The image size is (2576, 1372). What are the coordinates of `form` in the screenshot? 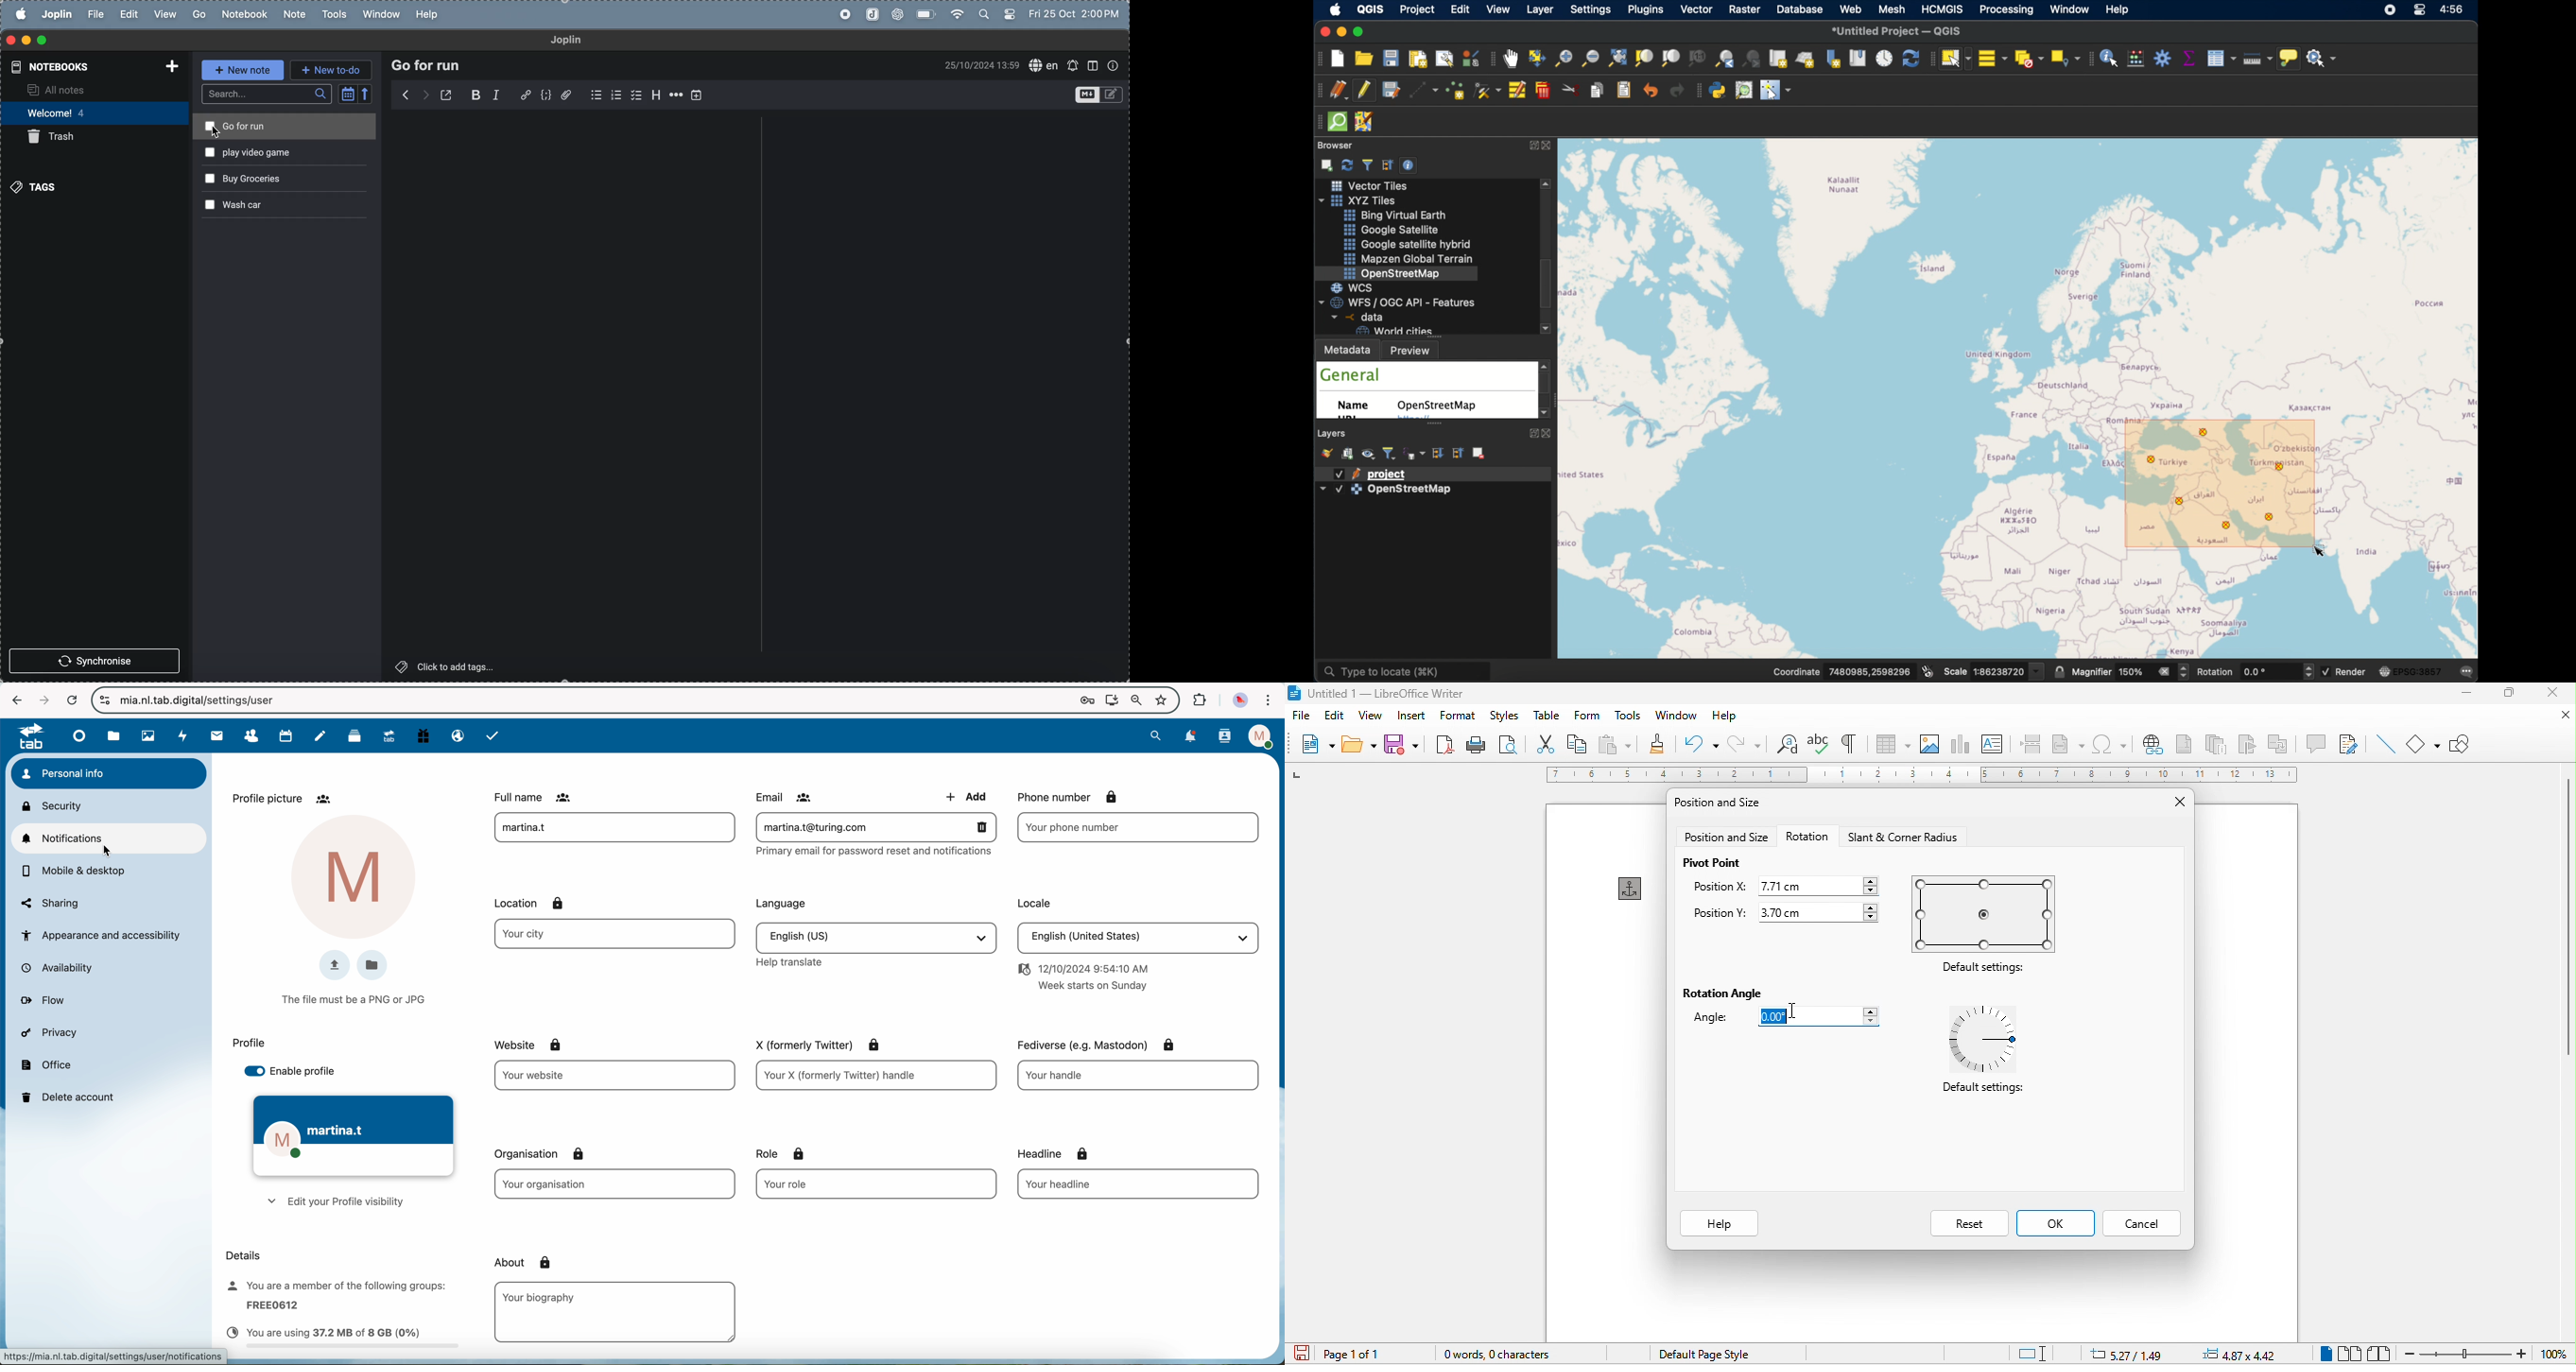 It's located at (1583, 717).